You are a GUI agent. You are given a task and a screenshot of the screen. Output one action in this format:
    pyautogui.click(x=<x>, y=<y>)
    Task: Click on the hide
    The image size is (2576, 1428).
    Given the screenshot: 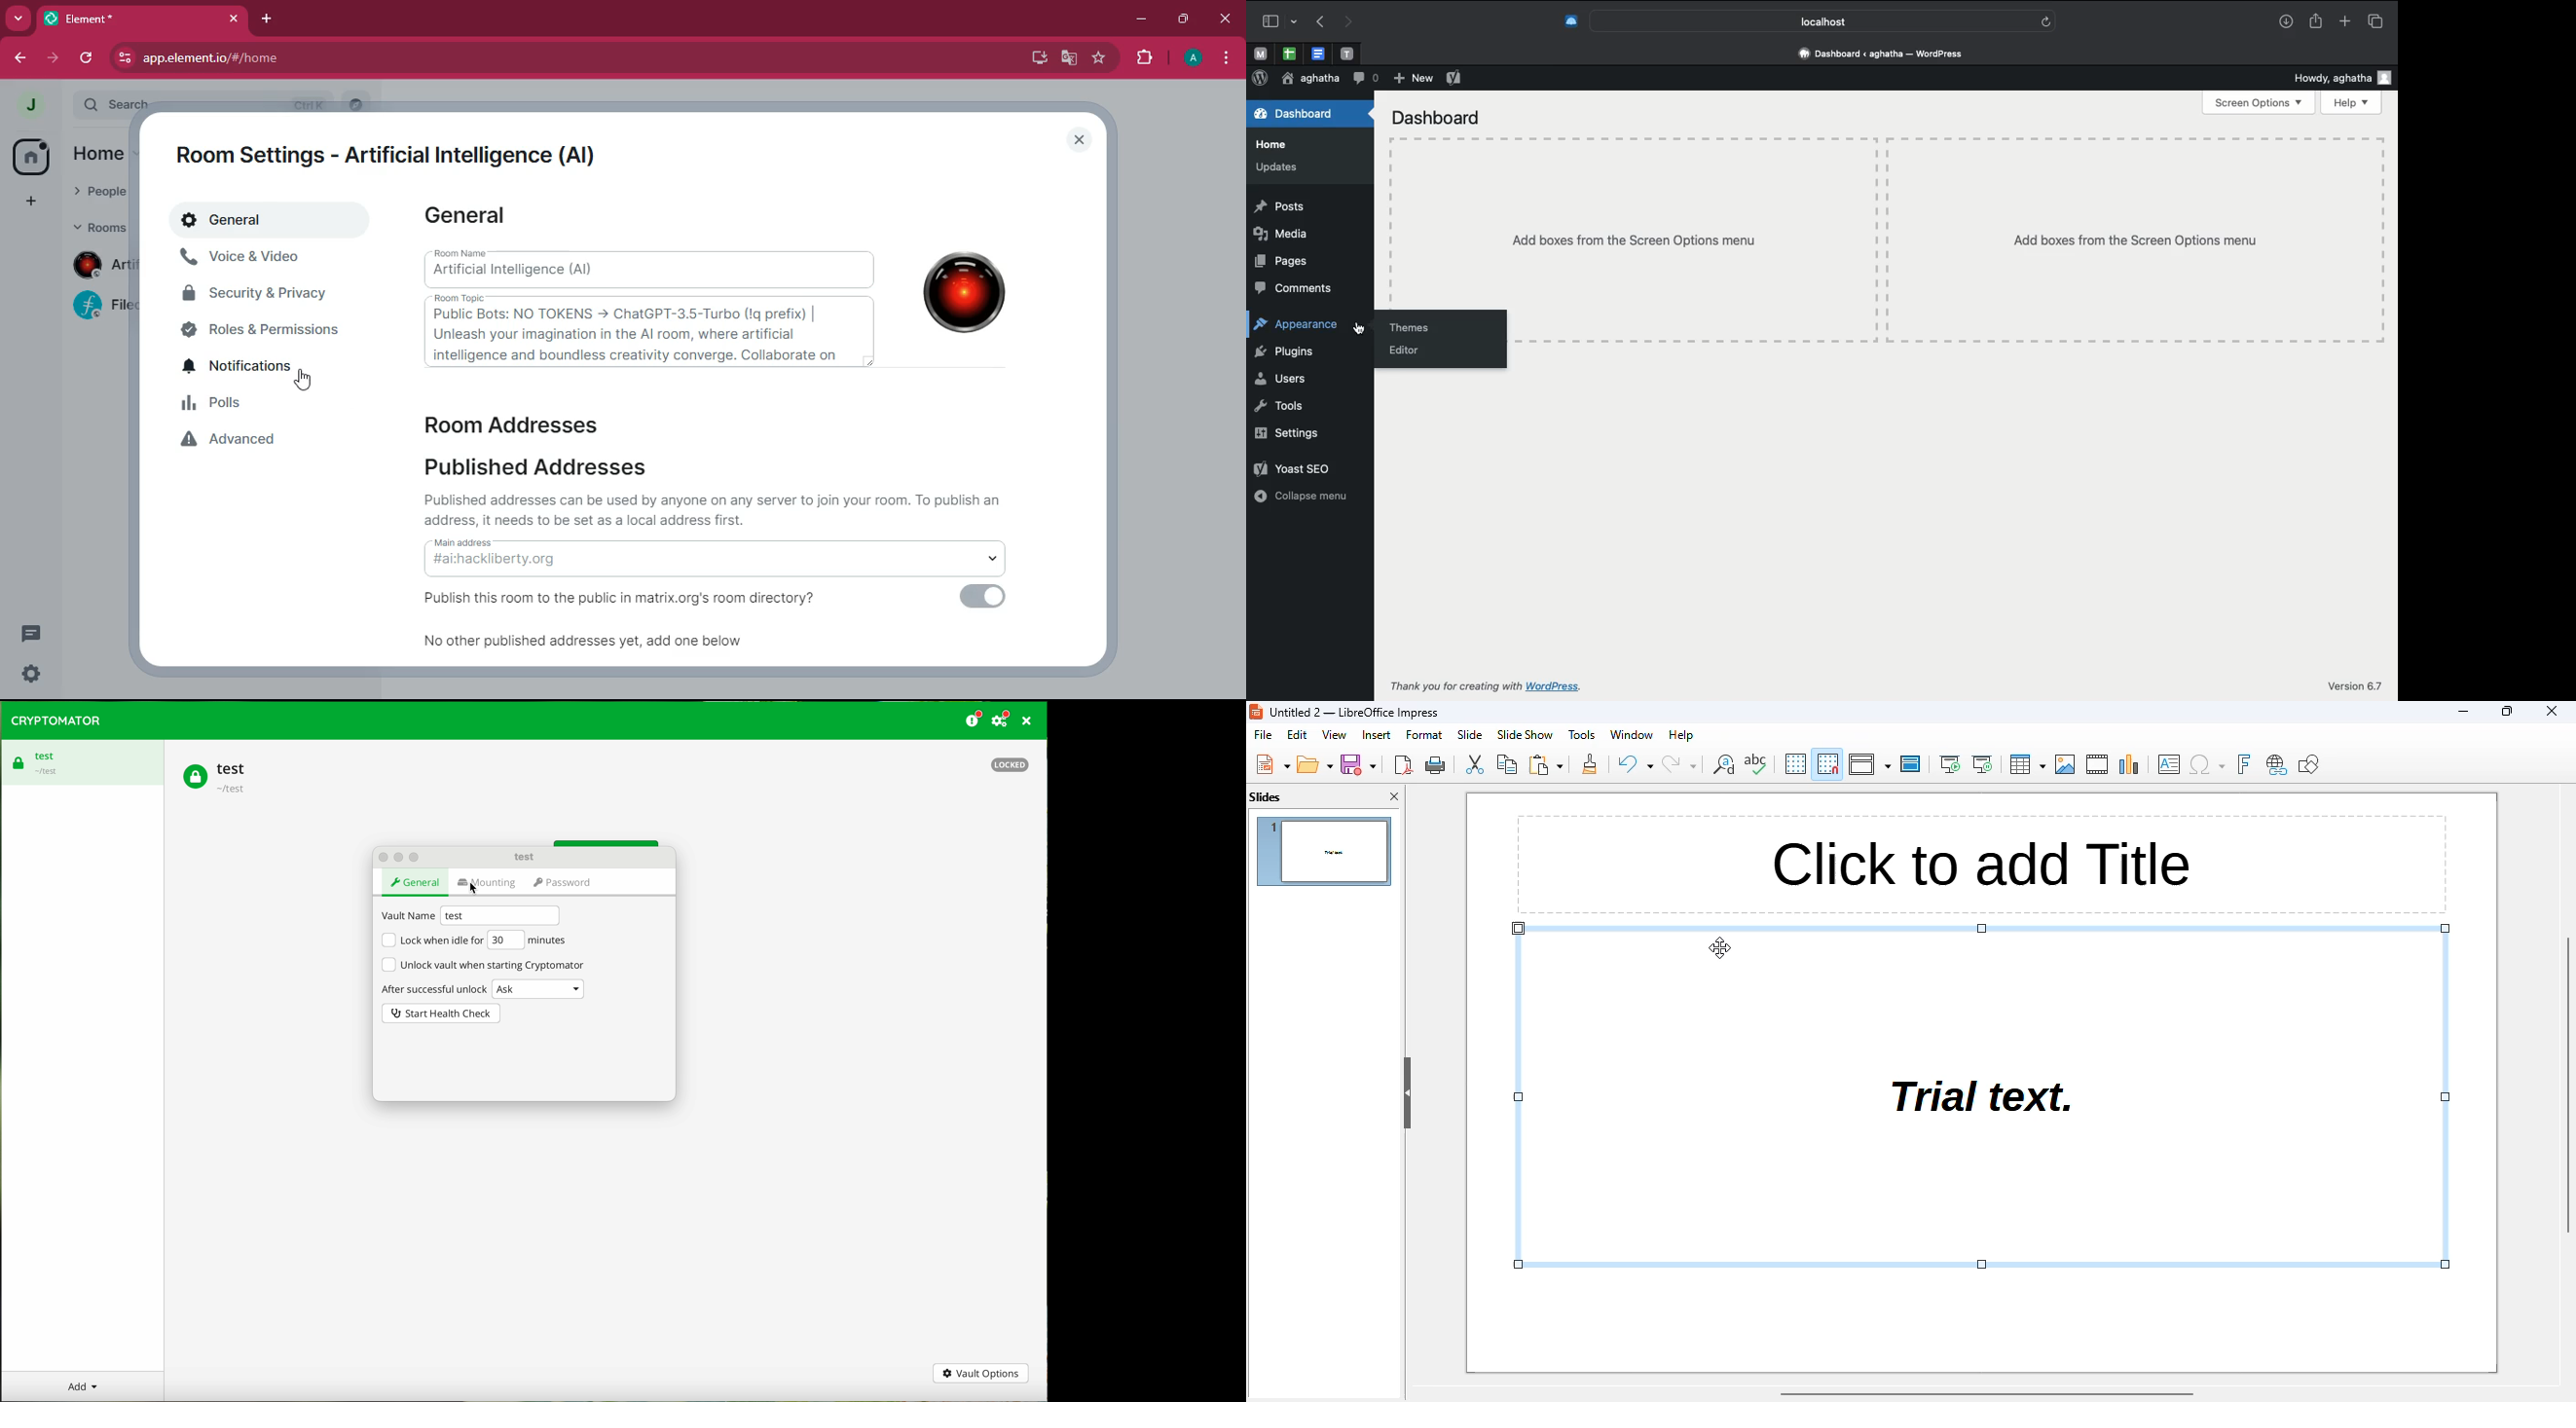 What is the action you would take?
    pyautogui.click(x=1408, y=1093)
    